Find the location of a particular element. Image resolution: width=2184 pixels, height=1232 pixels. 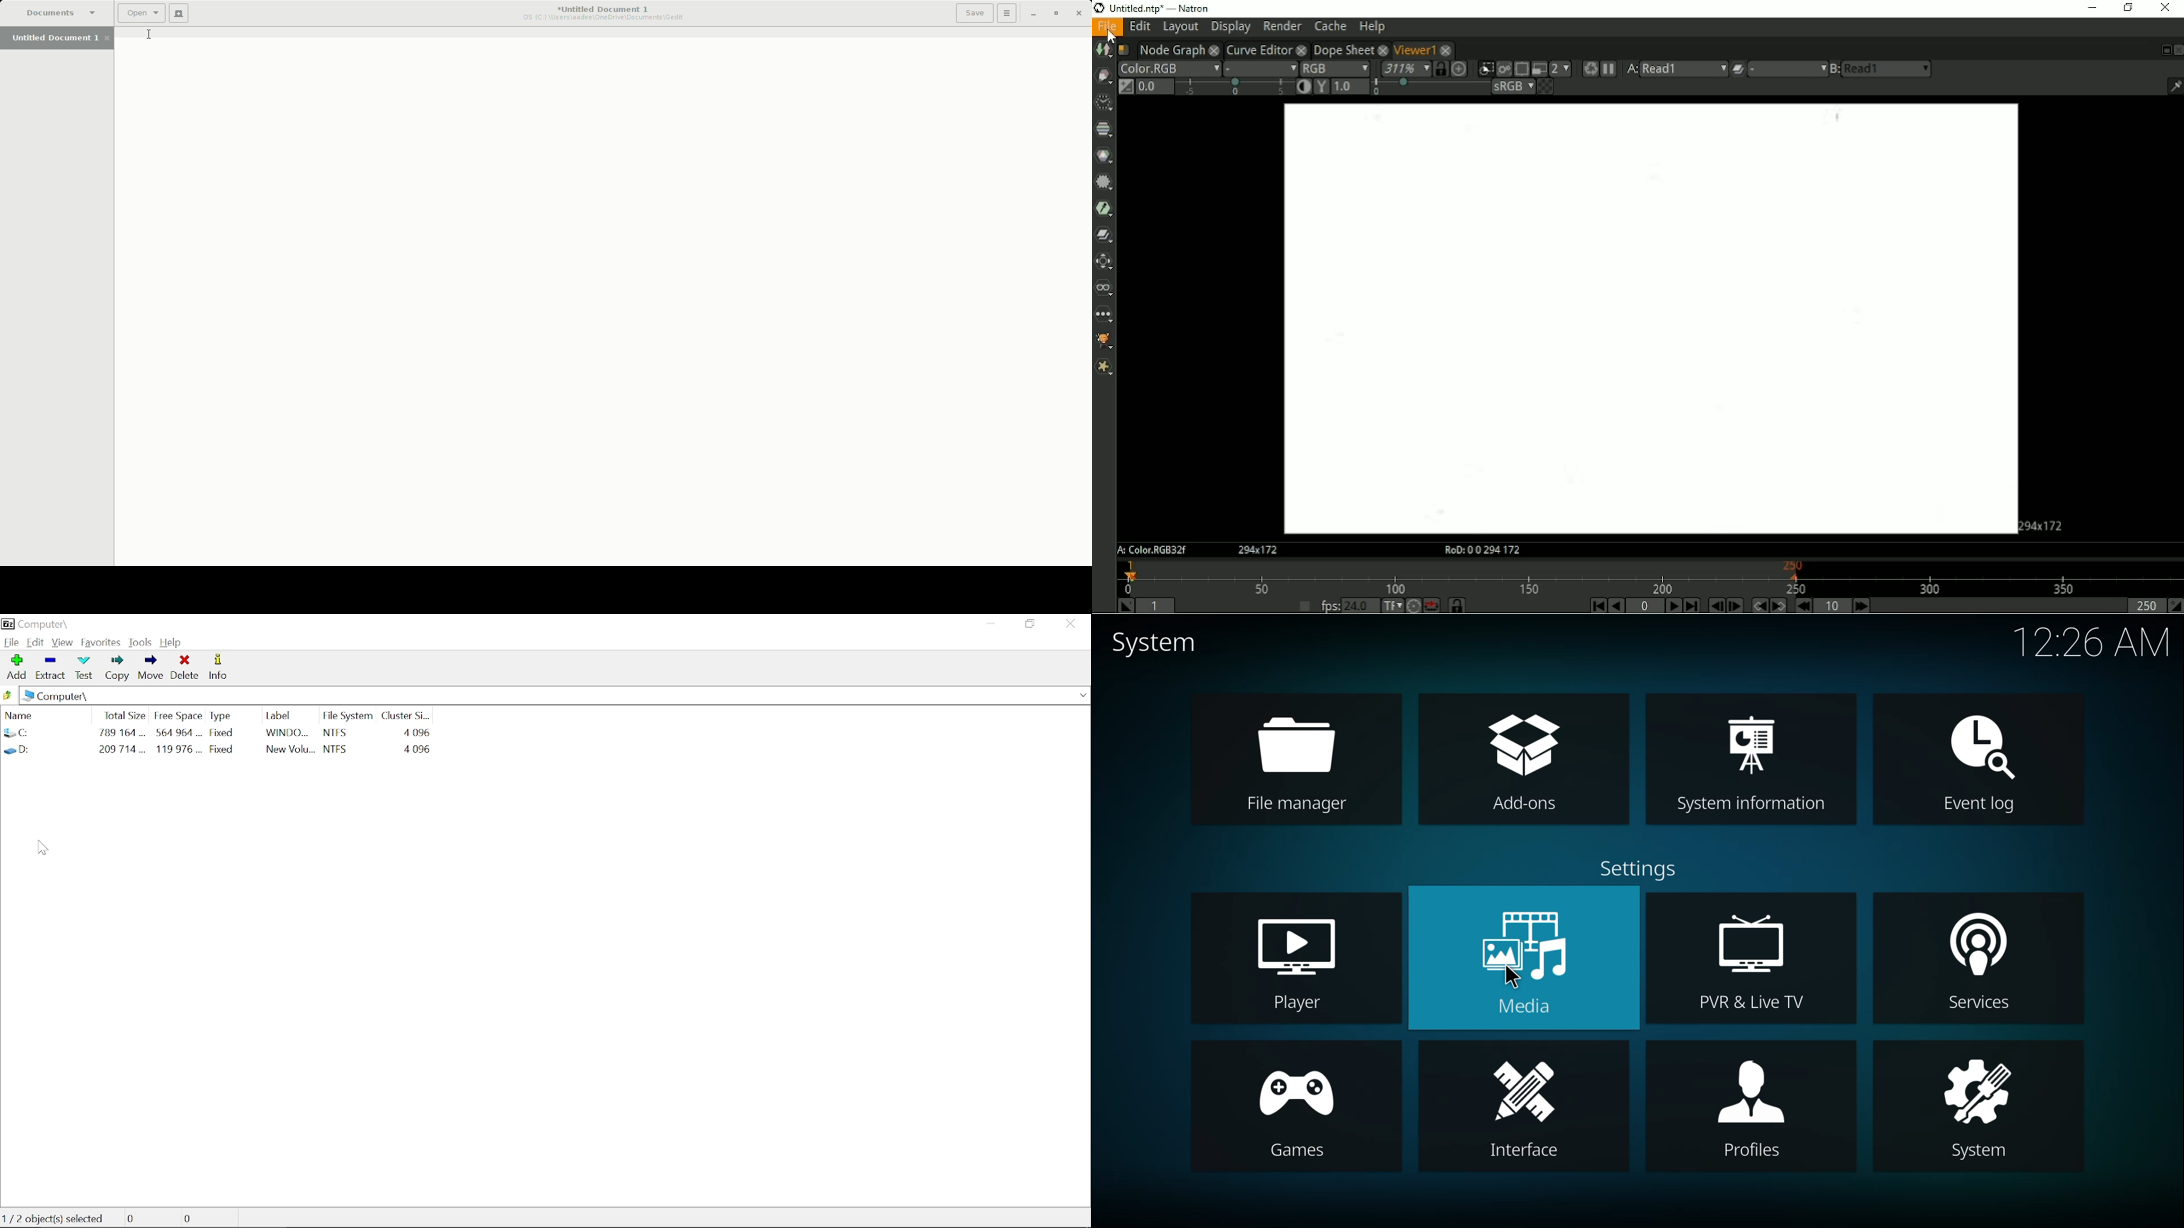

media is located at coordinates (1522, 963).